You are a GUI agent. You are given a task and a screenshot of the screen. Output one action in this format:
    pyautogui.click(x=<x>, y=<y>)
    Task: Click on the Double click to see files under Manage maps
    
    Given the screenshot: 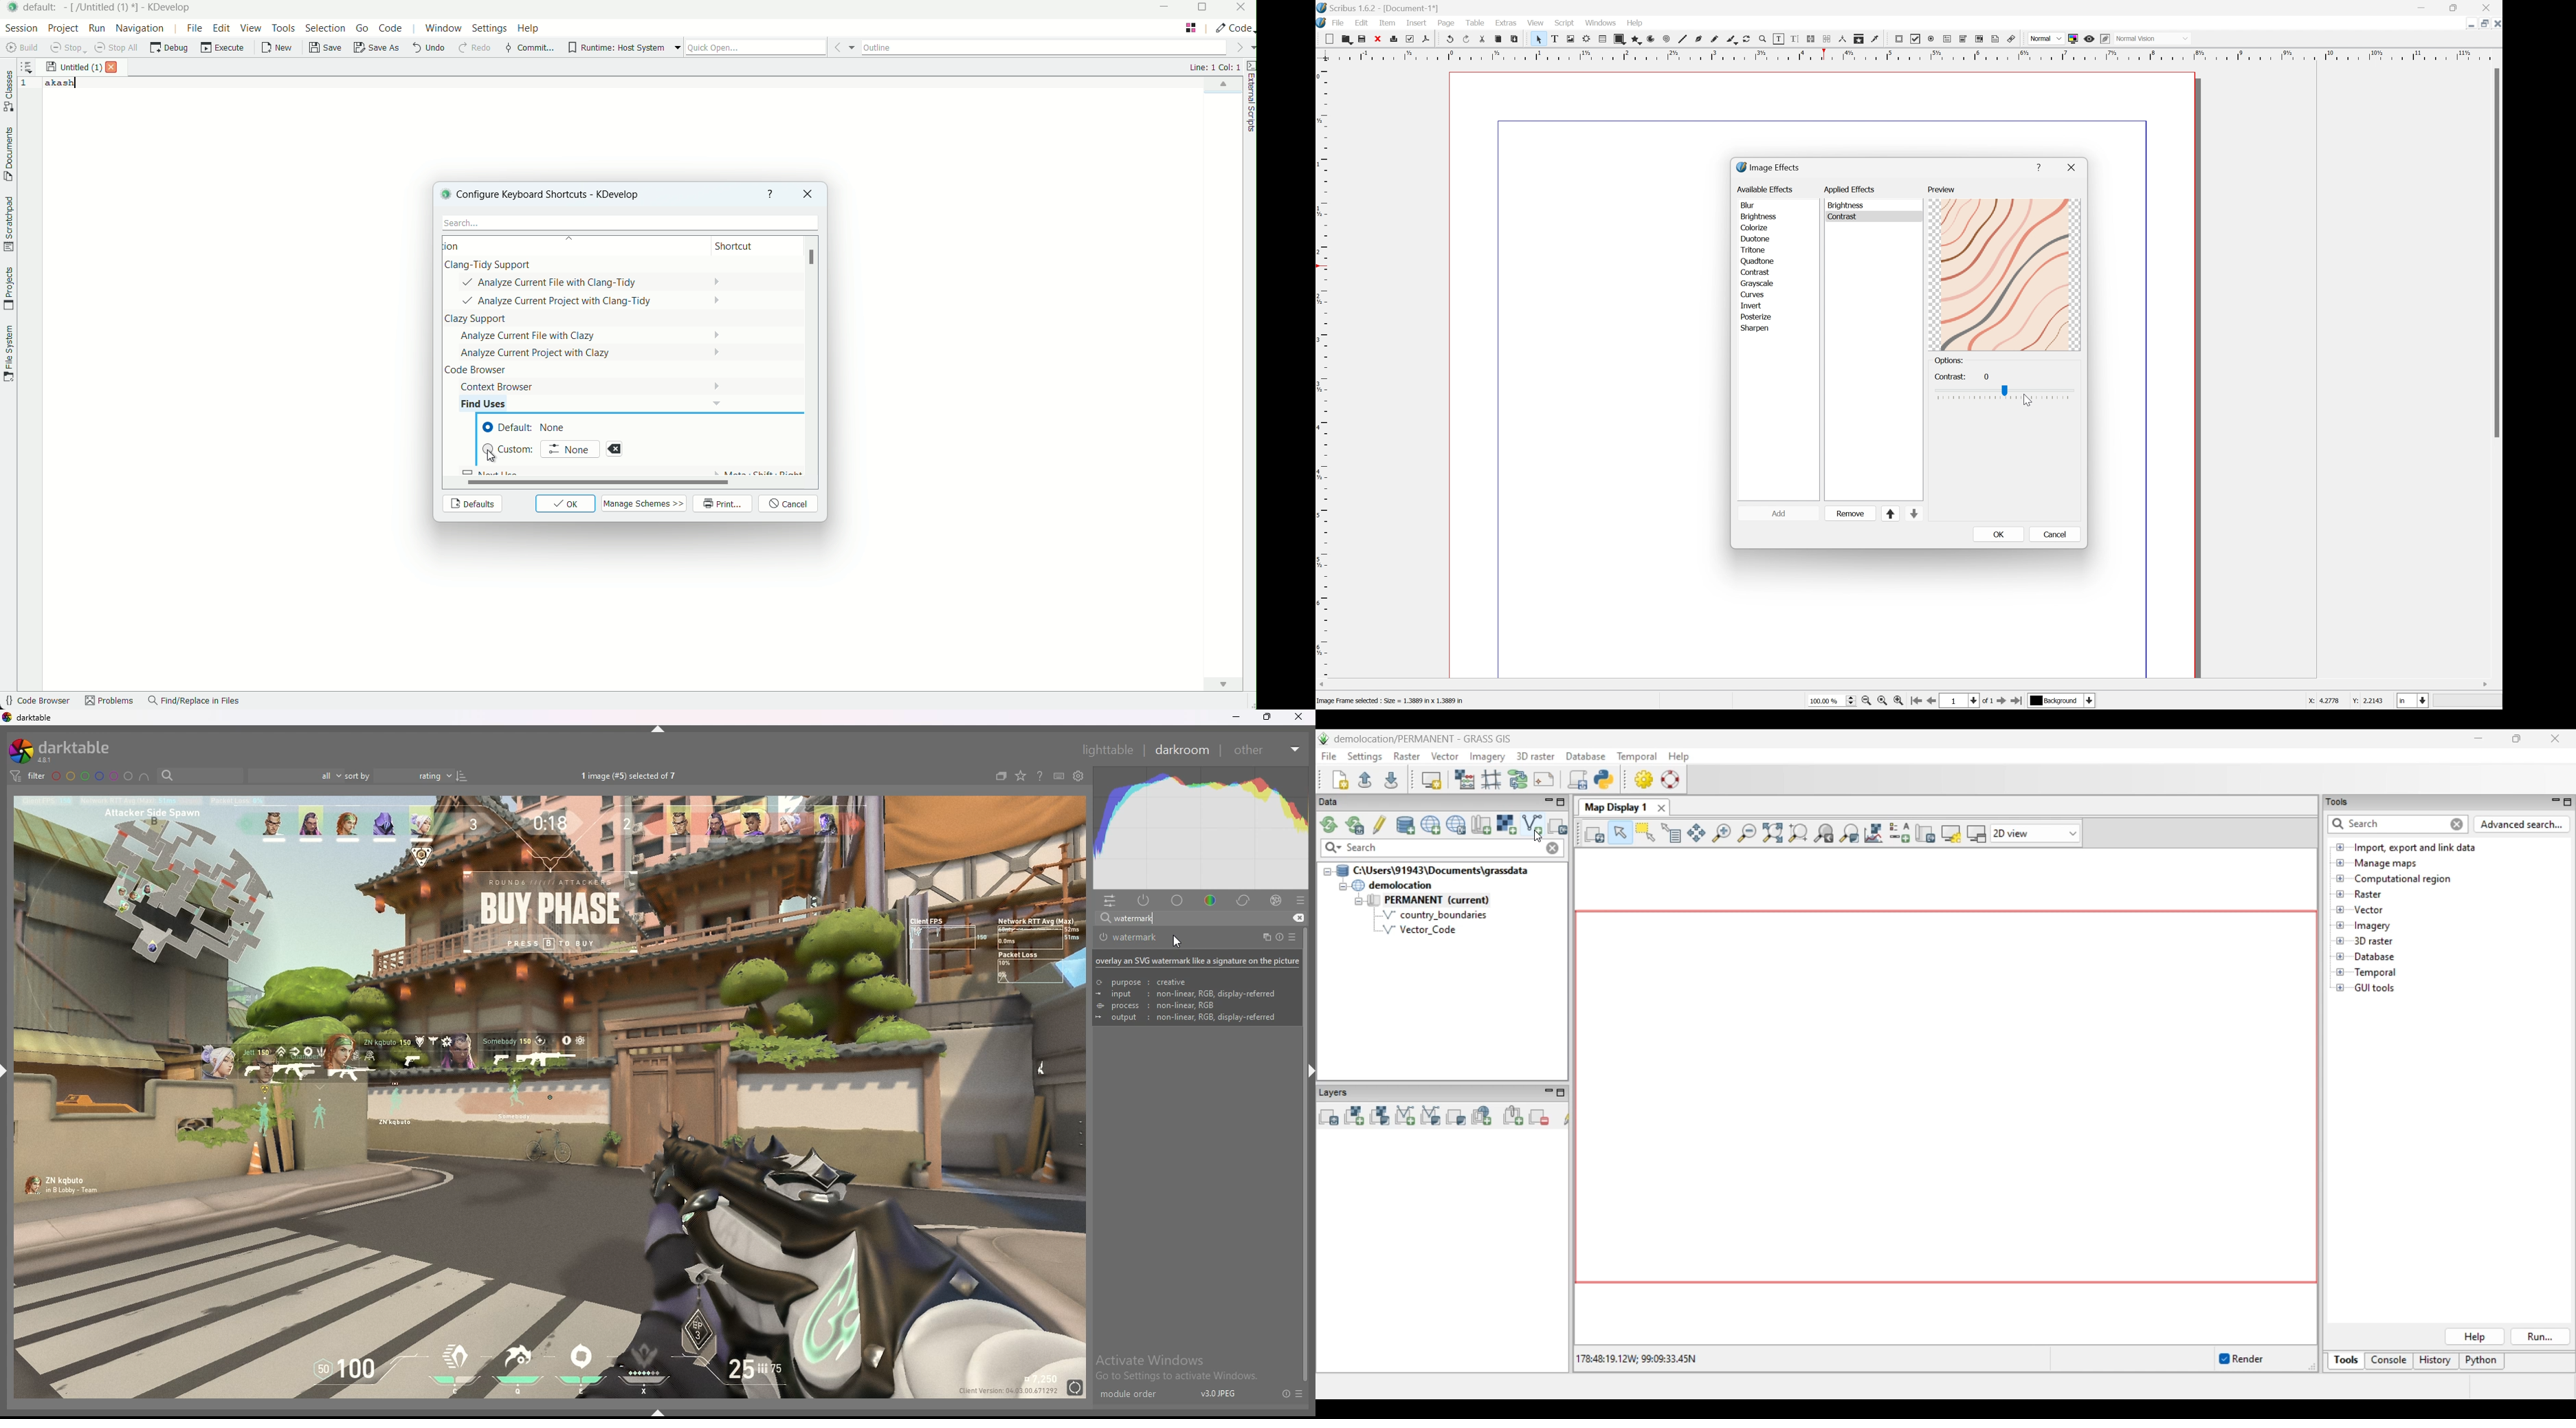 What is the action you would take?
    pyautogui.click(x=2387, y=864)
    